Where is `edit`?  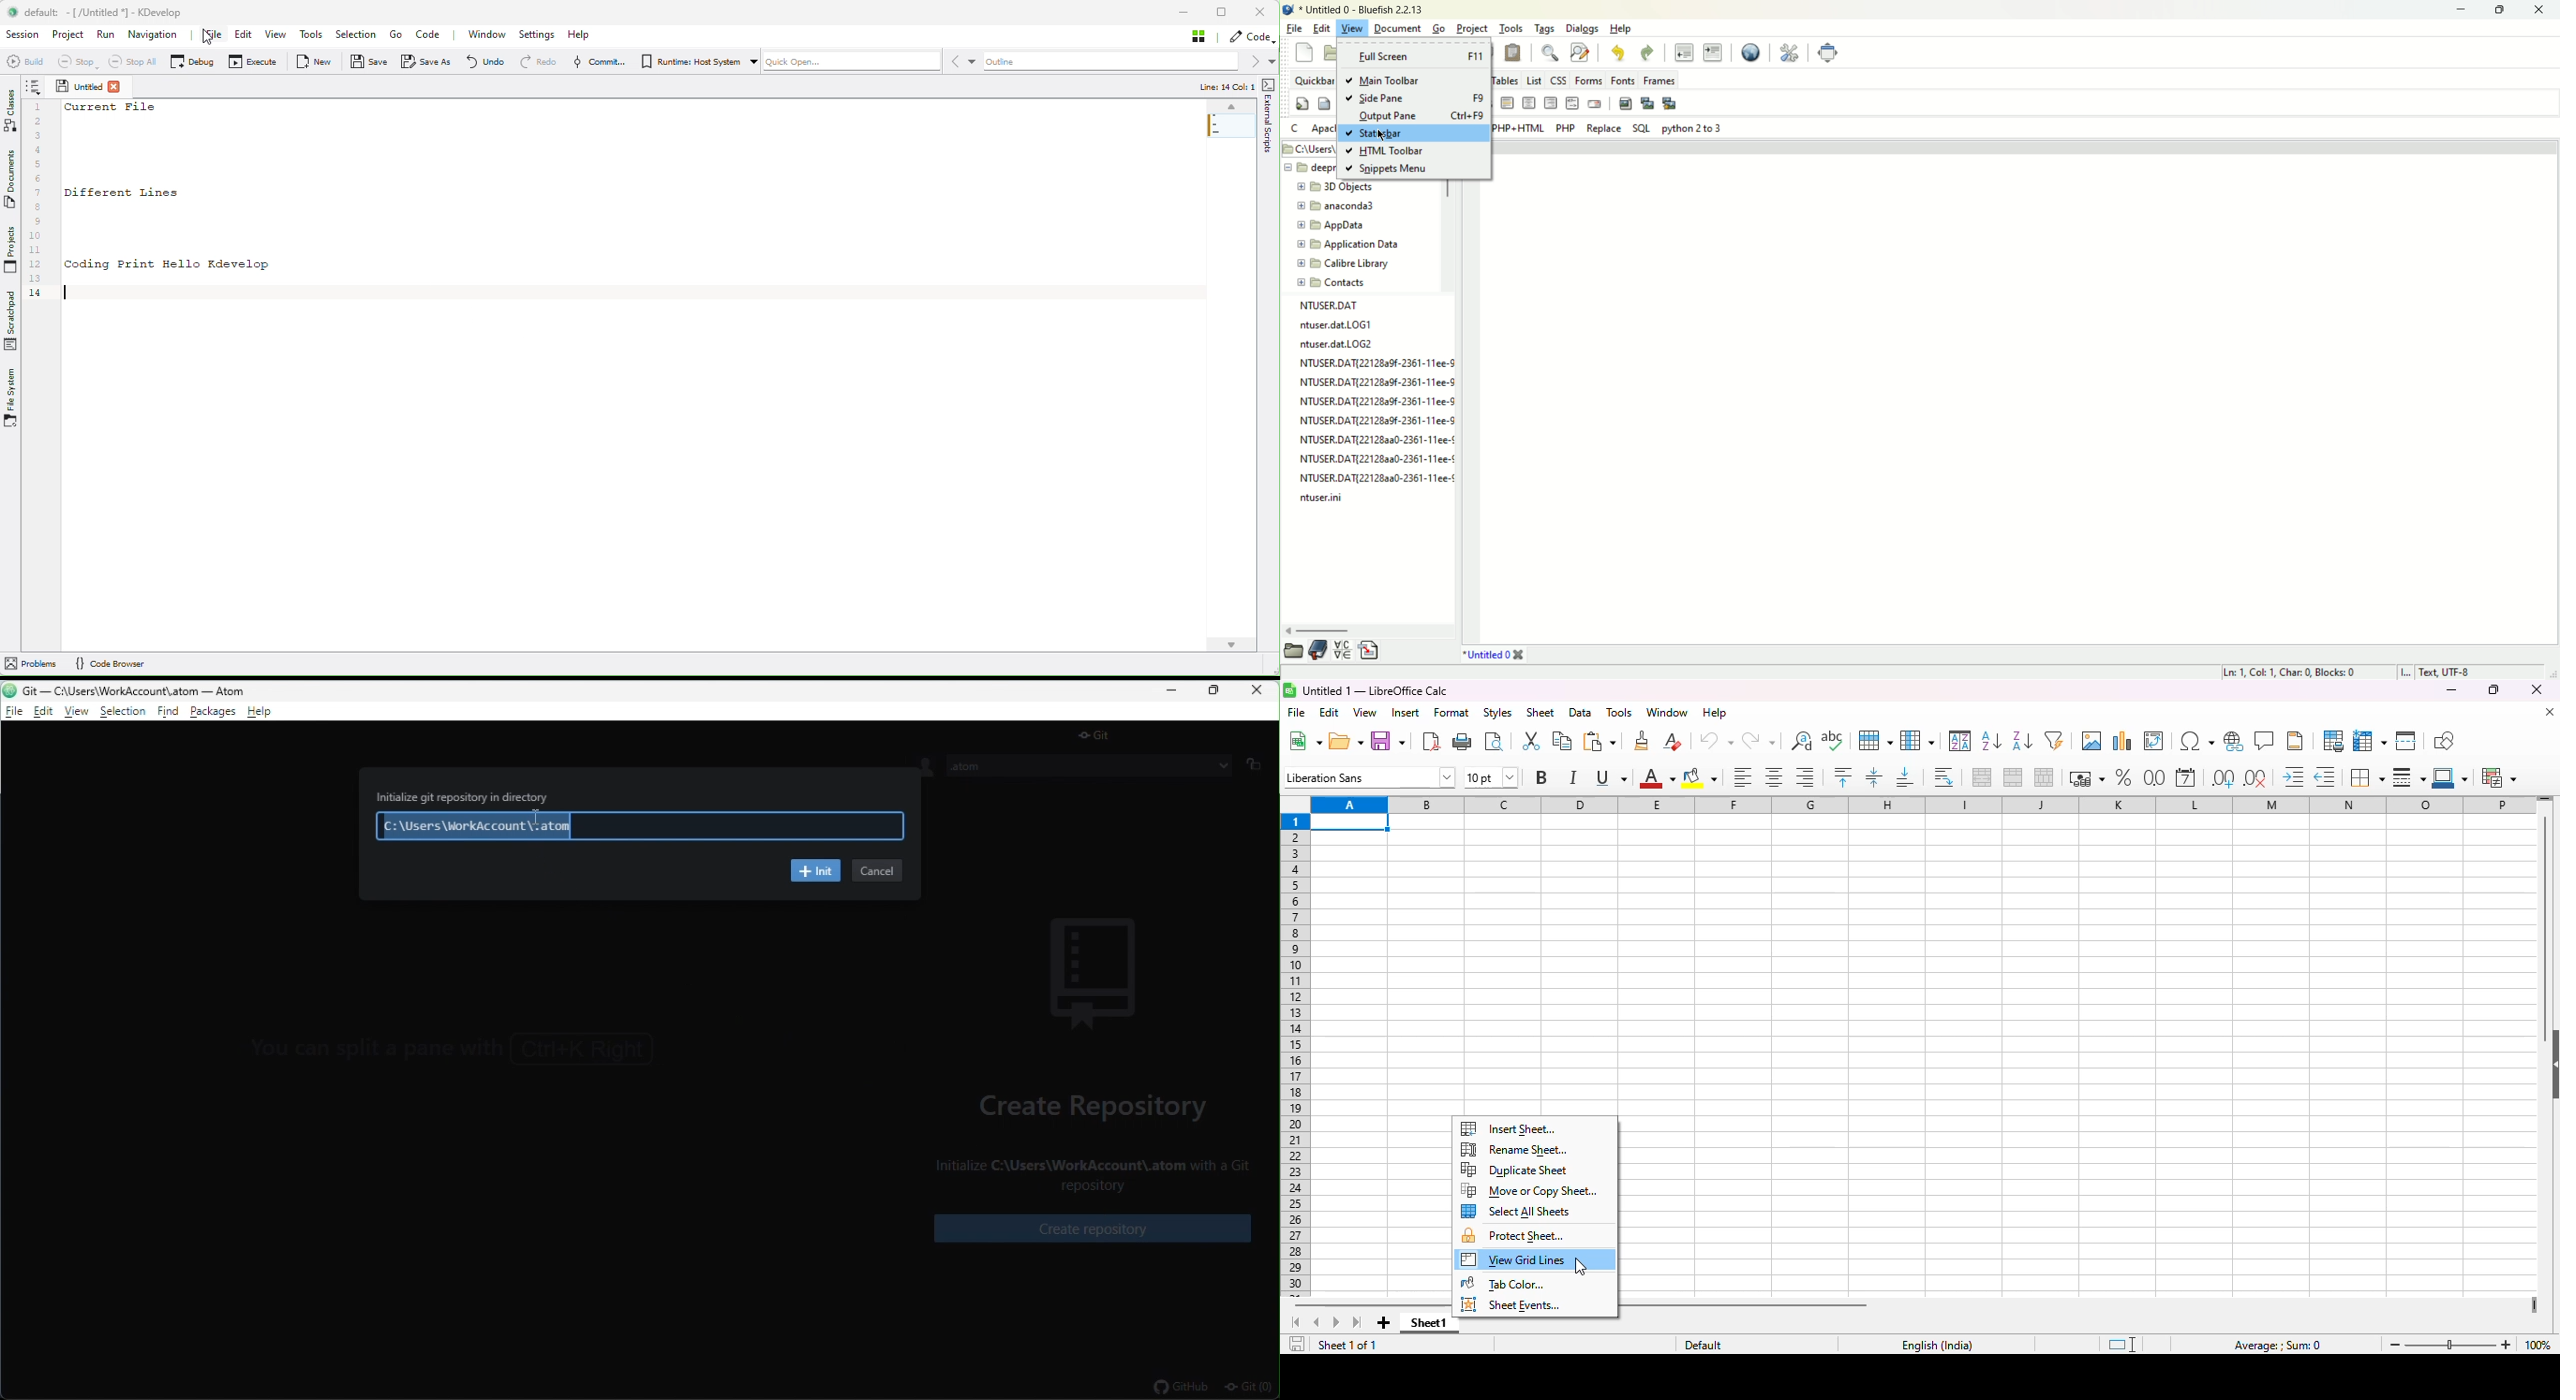 edit is located at coordinates (1323, 28).